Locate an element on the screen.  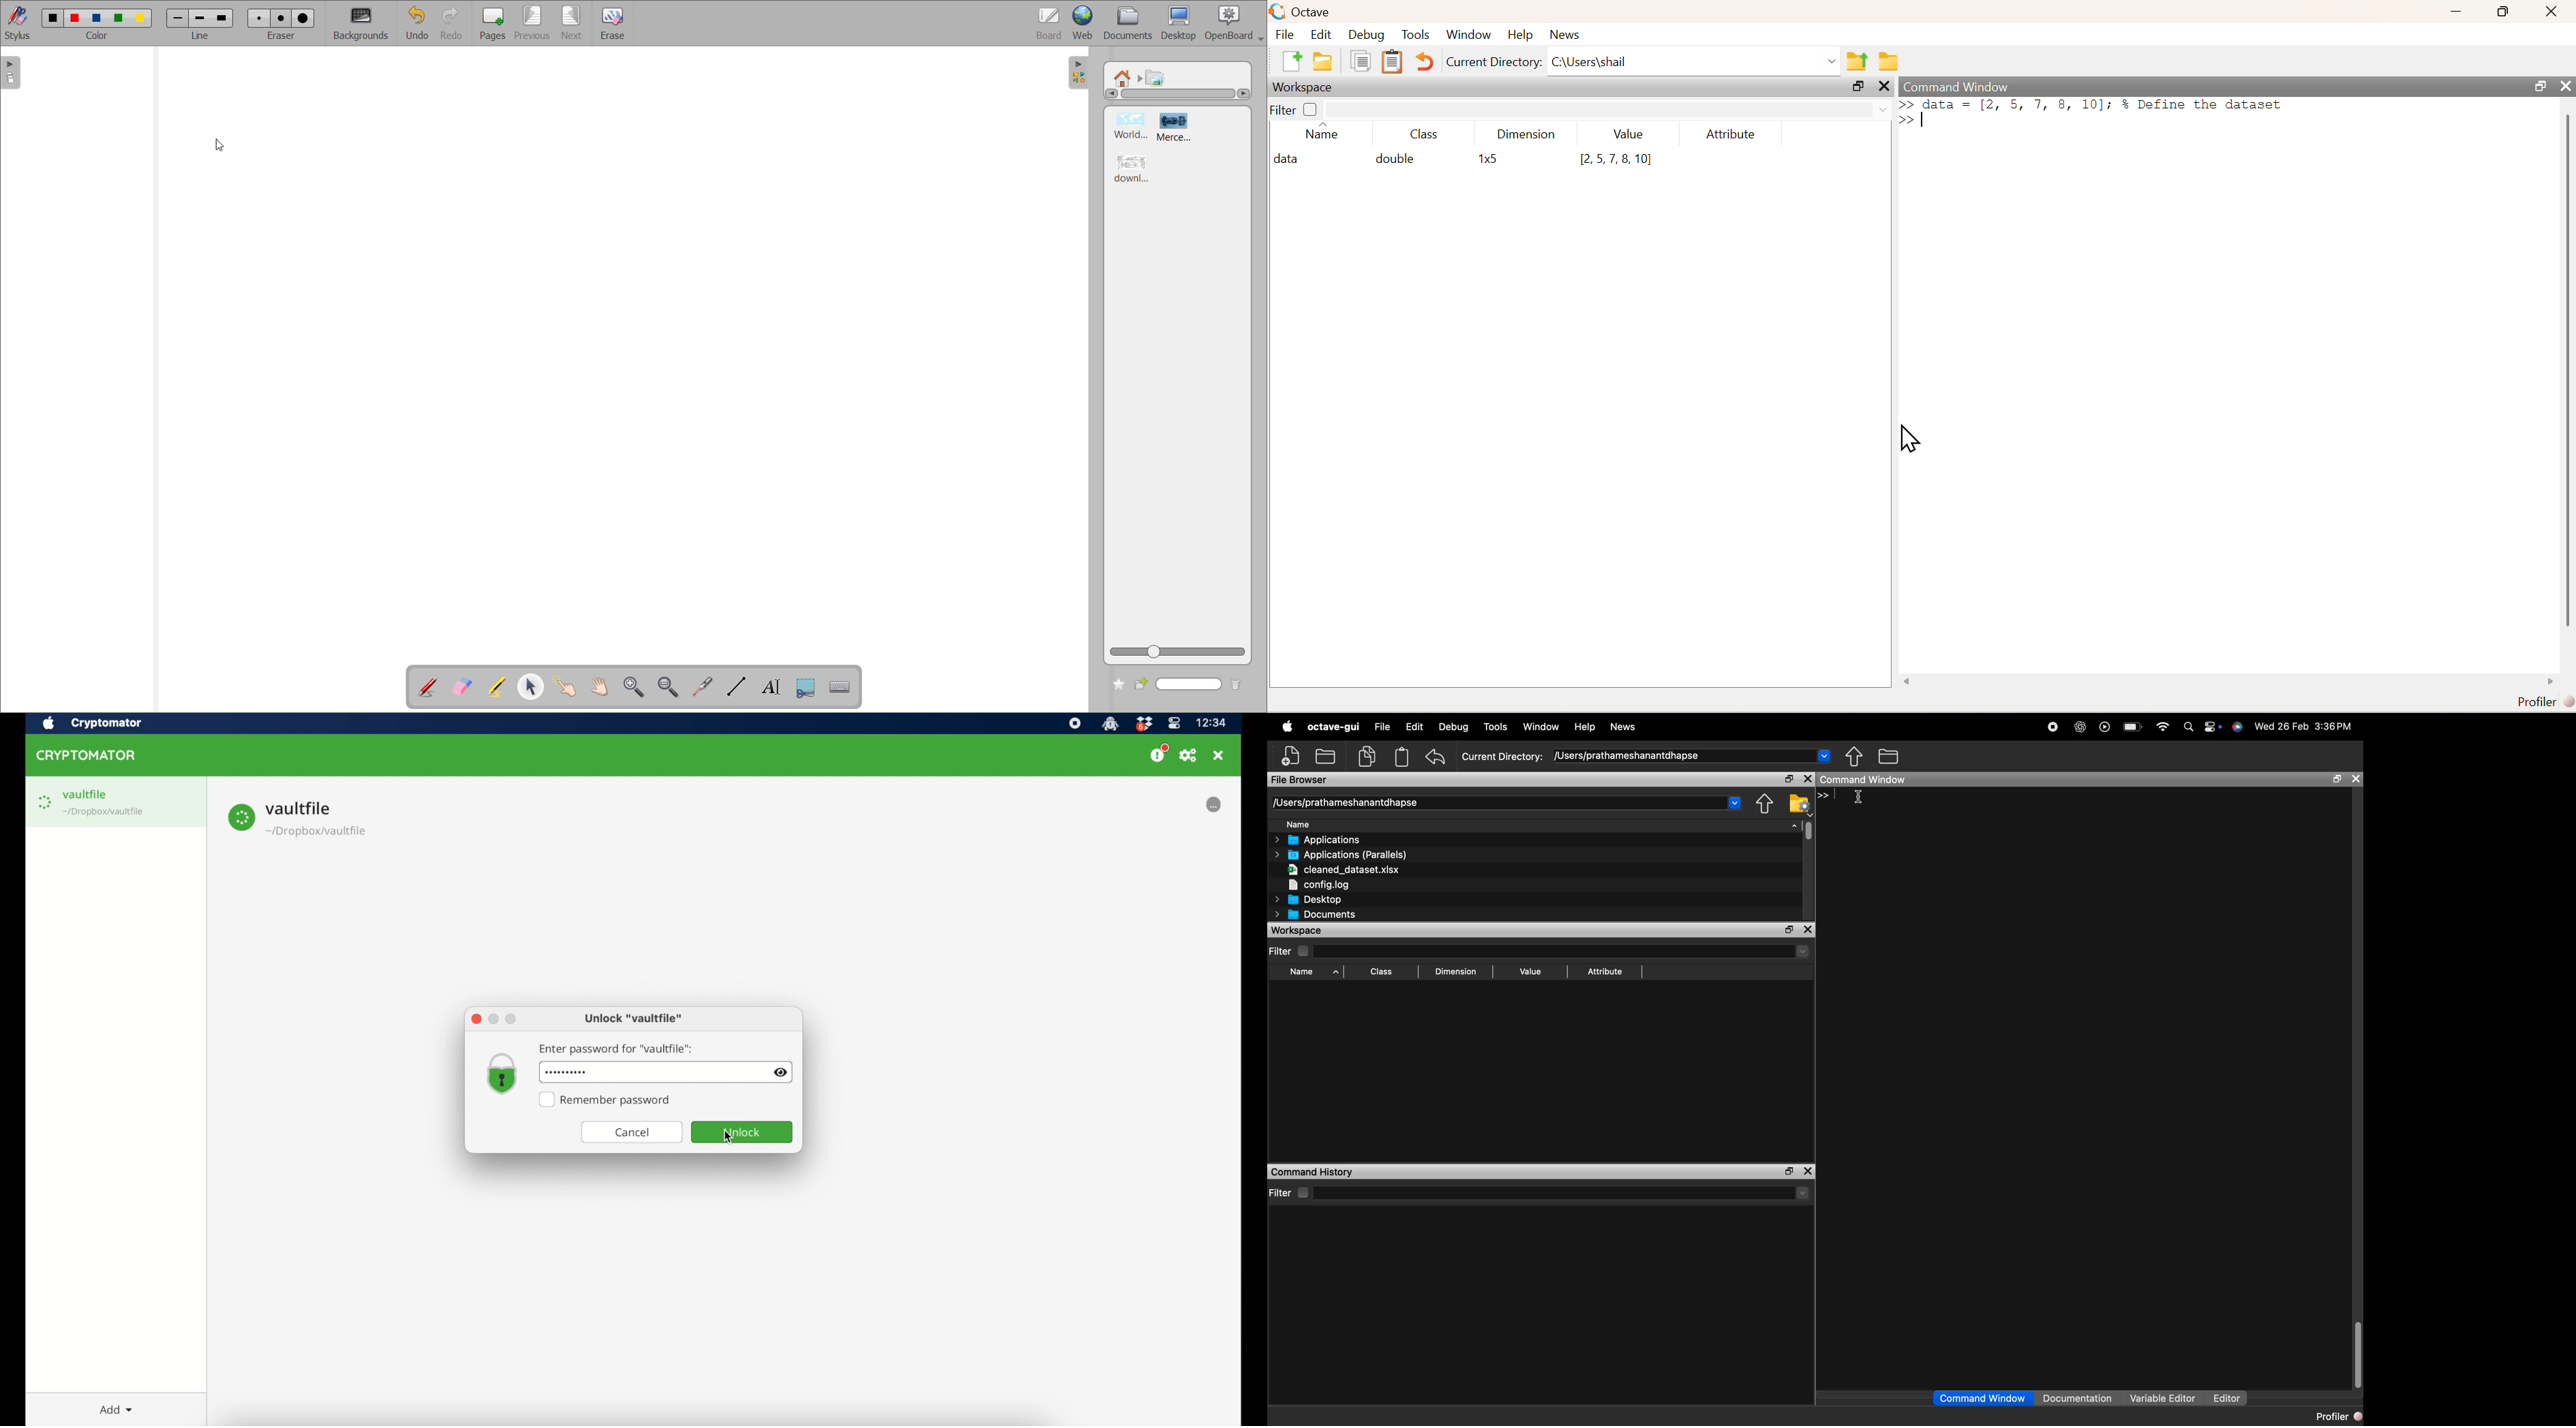
double is located at coordinates (1393, 158).